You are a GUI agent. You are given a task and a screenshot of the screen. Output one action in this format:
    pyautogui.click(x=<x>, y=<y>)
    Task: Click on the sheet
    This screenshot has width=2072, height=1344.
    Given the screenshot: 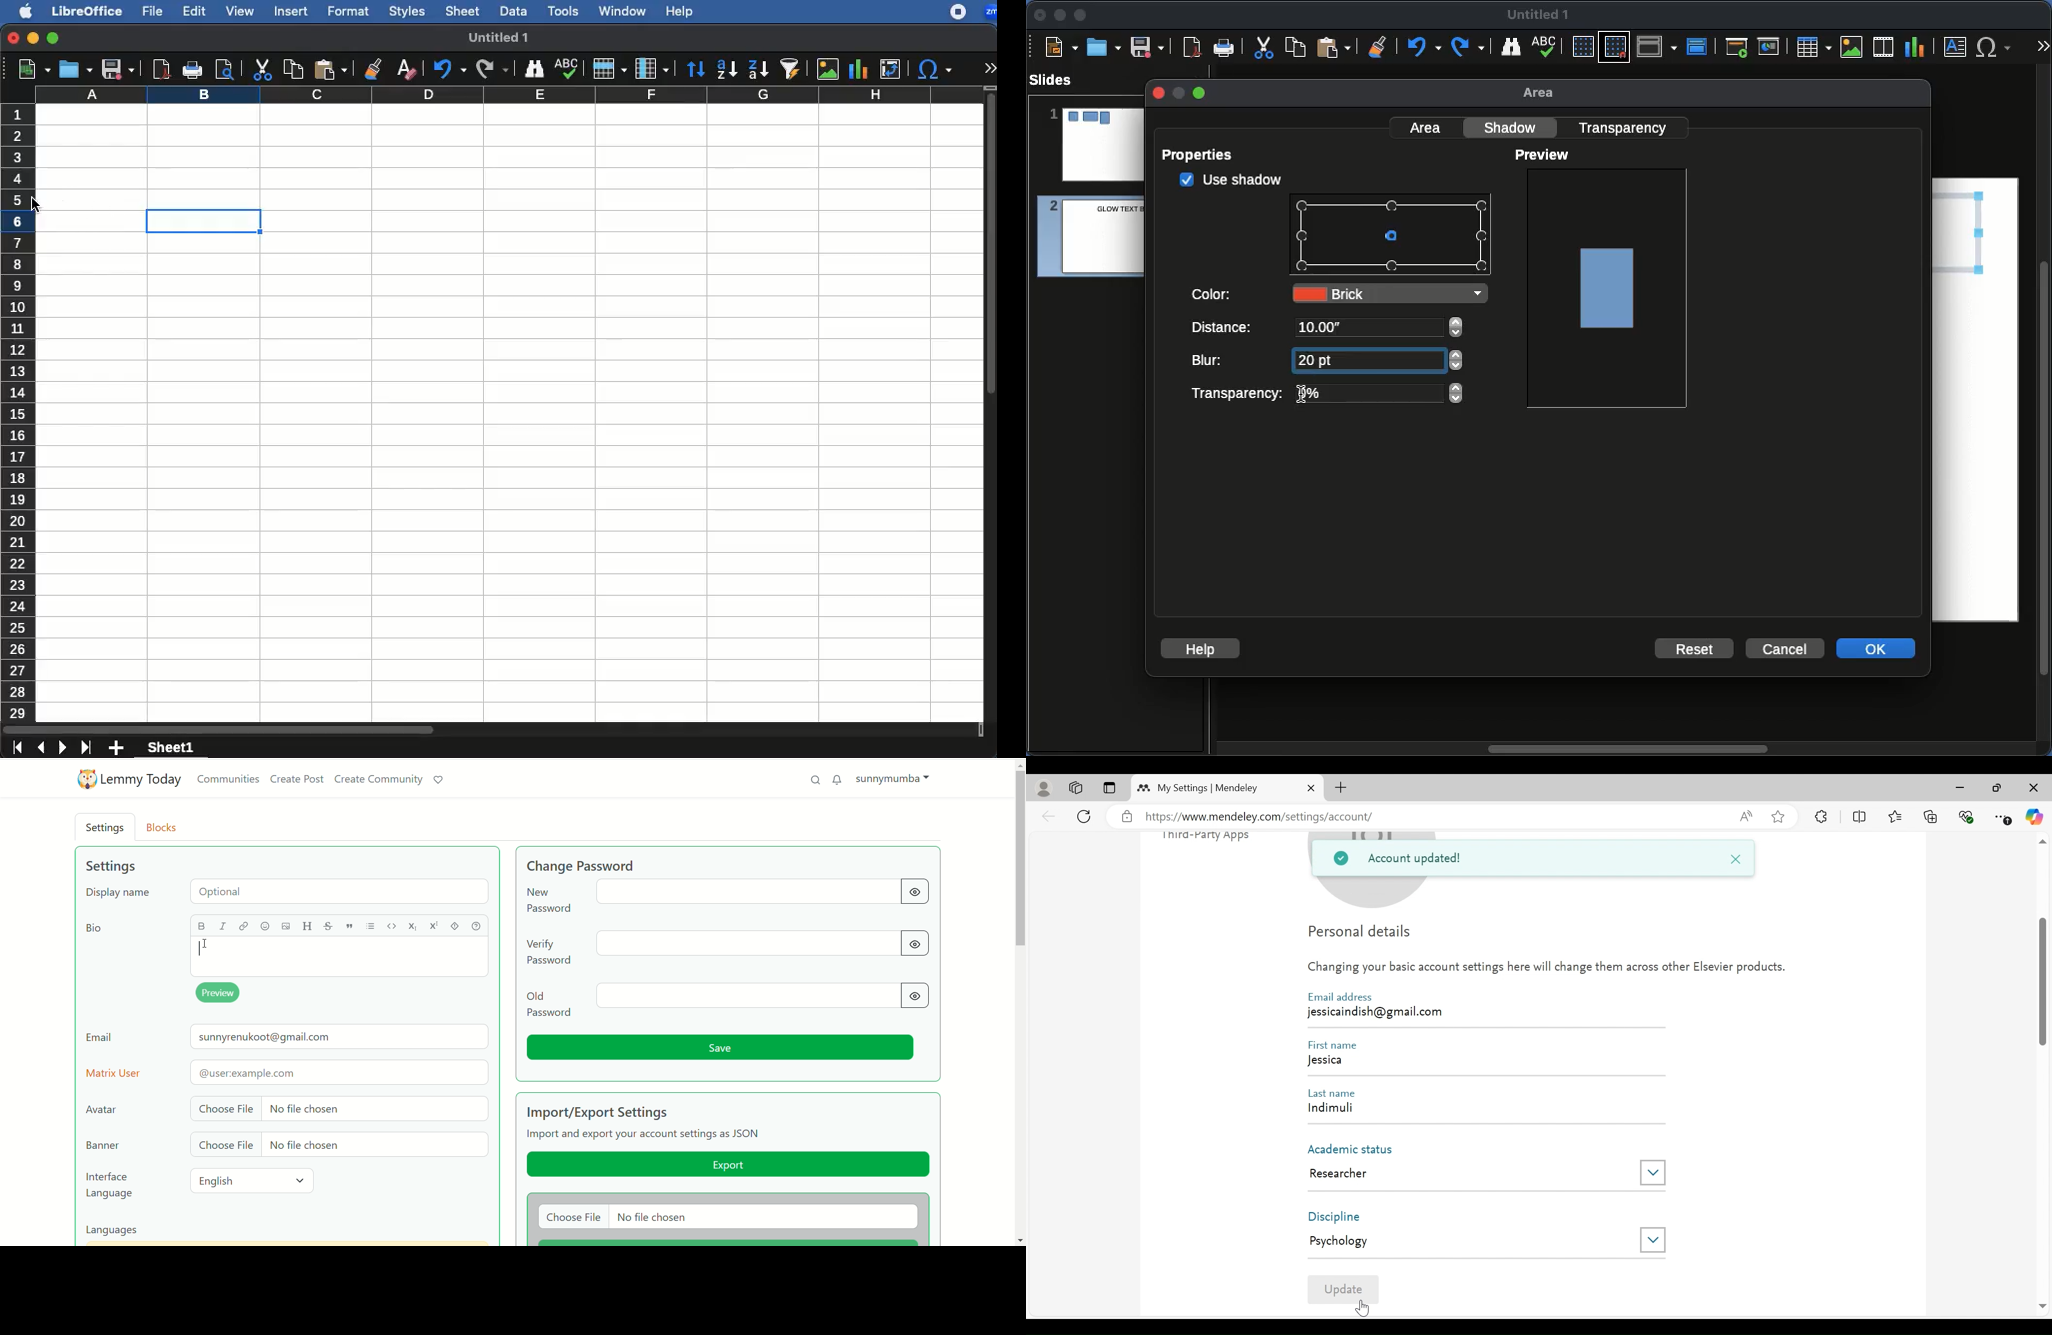 What is the action you would take?
    pyautogui.click(x=461, y=11)
    